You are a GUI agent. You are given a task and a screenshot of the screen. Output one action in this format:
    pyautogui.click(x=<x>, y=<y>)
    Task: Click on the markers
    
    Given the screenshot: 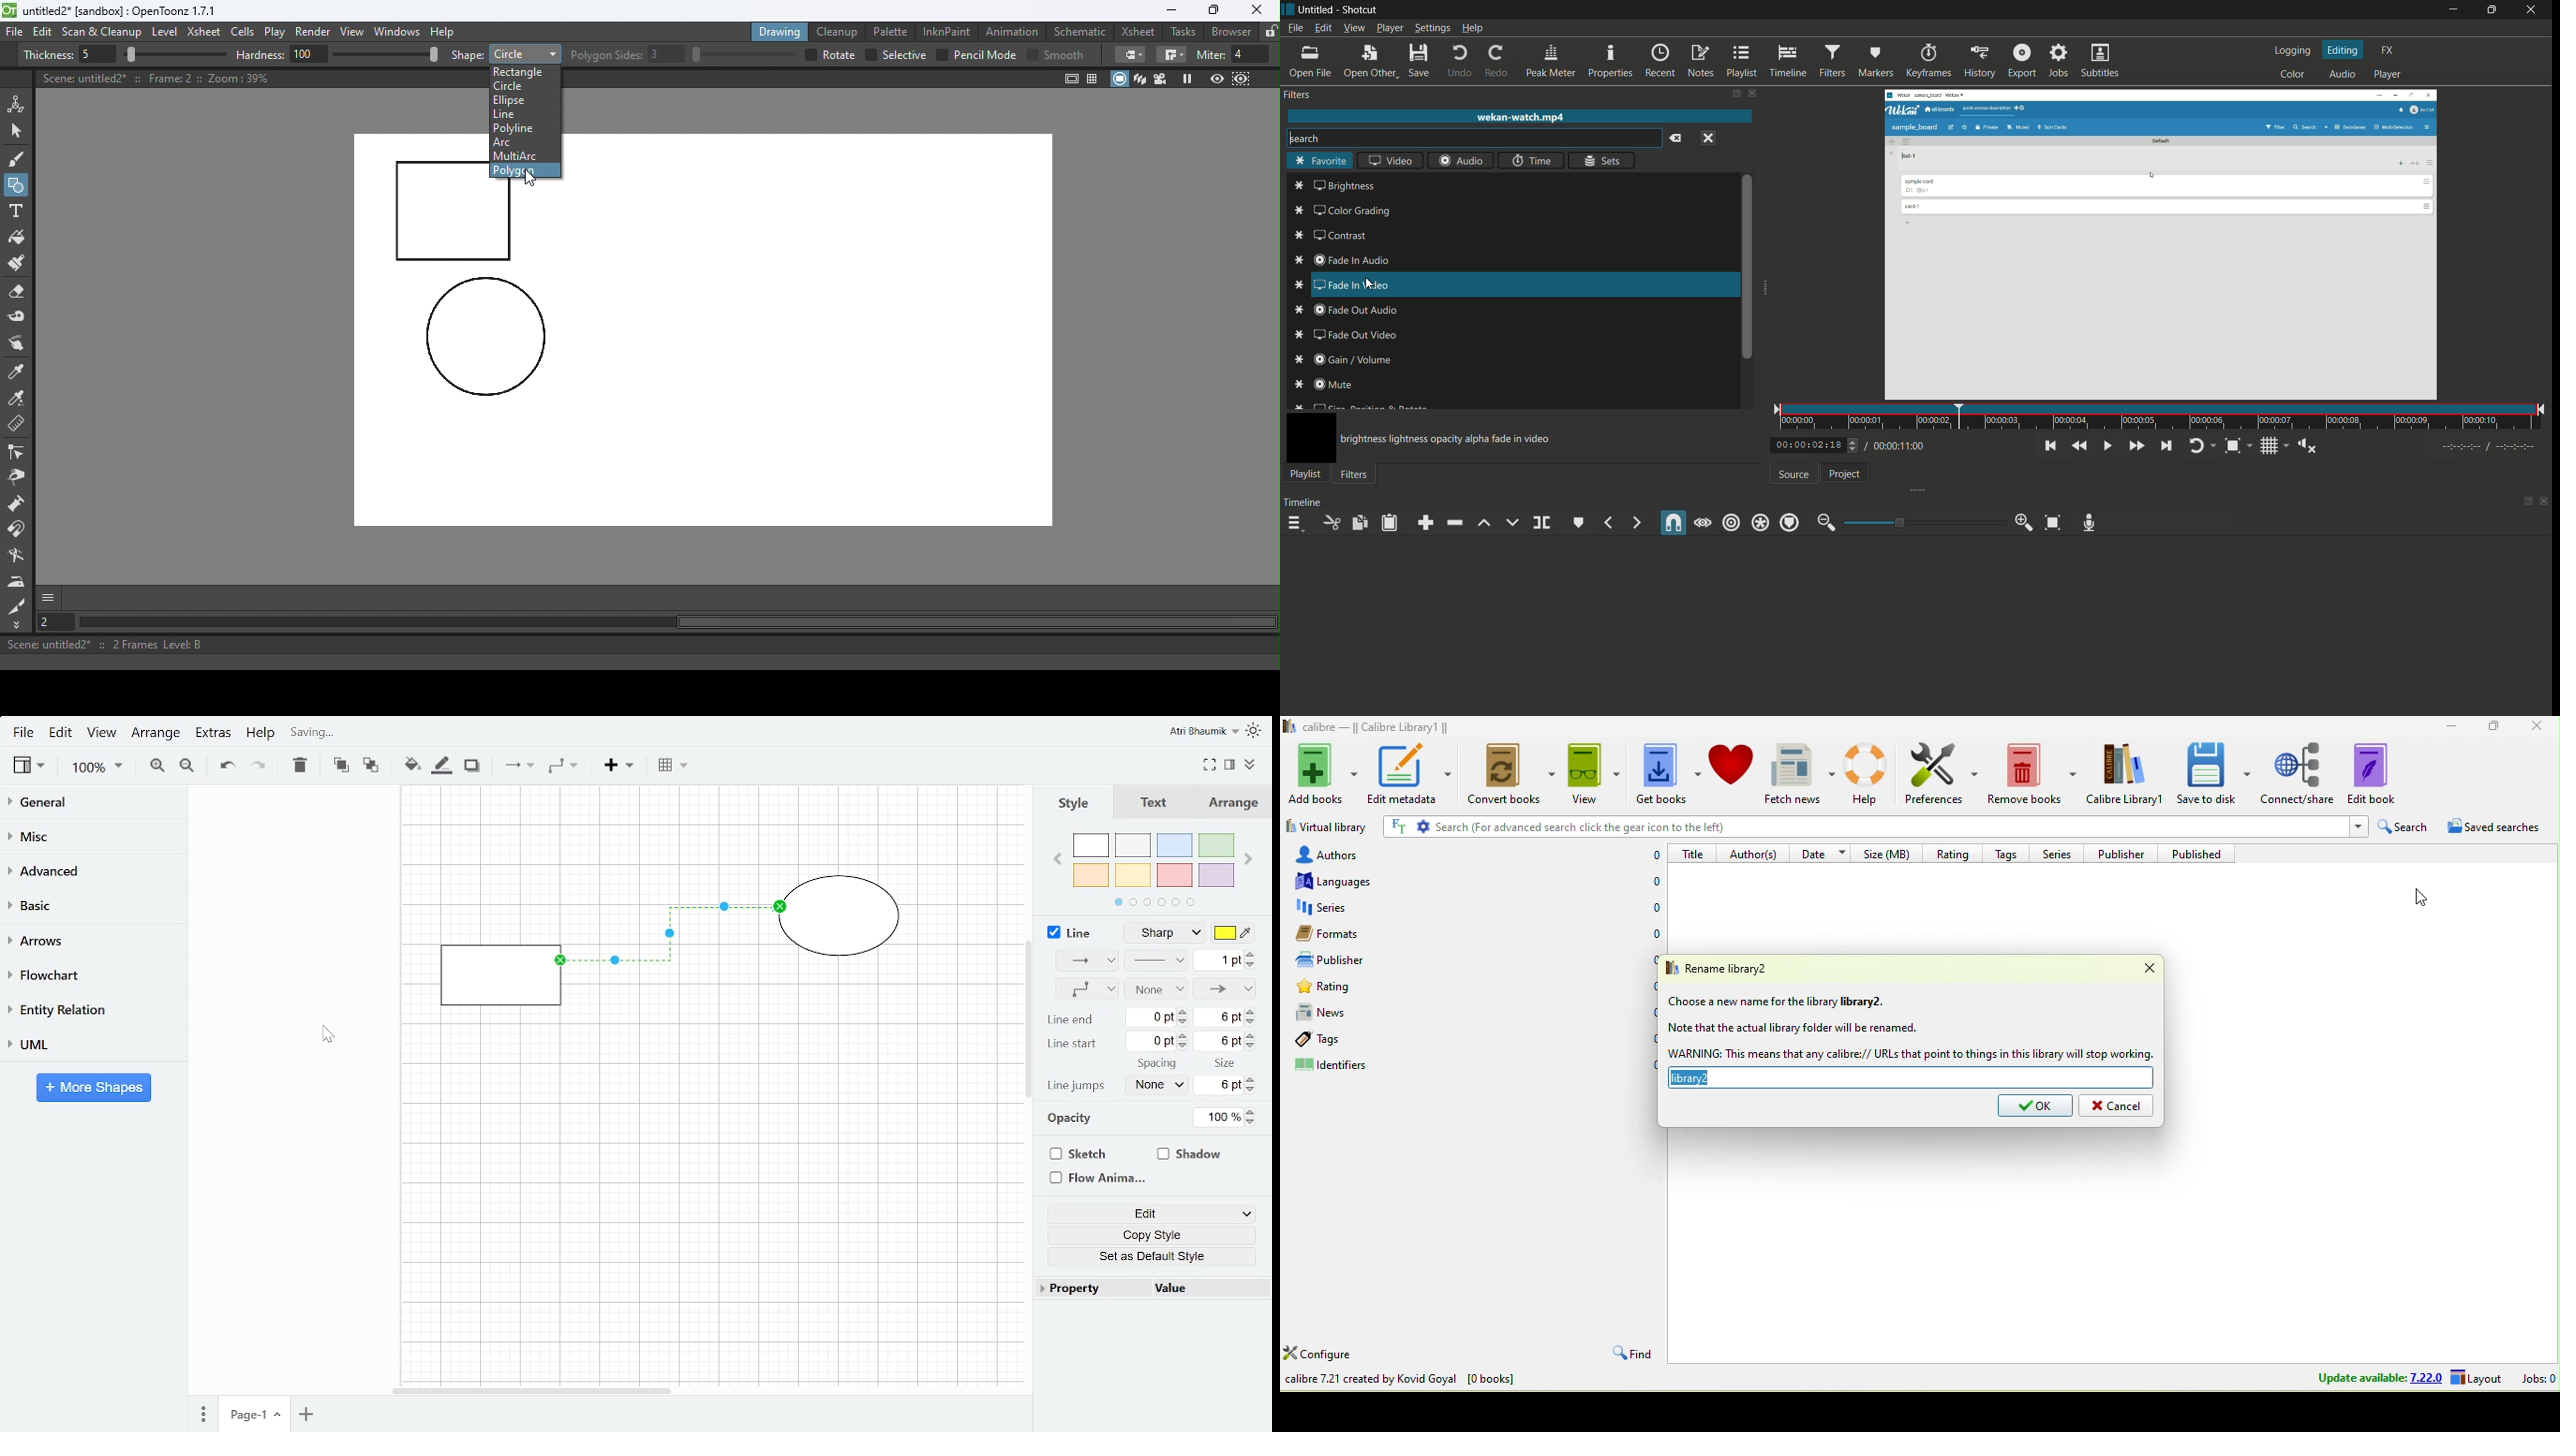 What is the action you would take?
    pyautogui.click(x=1875, y=62)
    